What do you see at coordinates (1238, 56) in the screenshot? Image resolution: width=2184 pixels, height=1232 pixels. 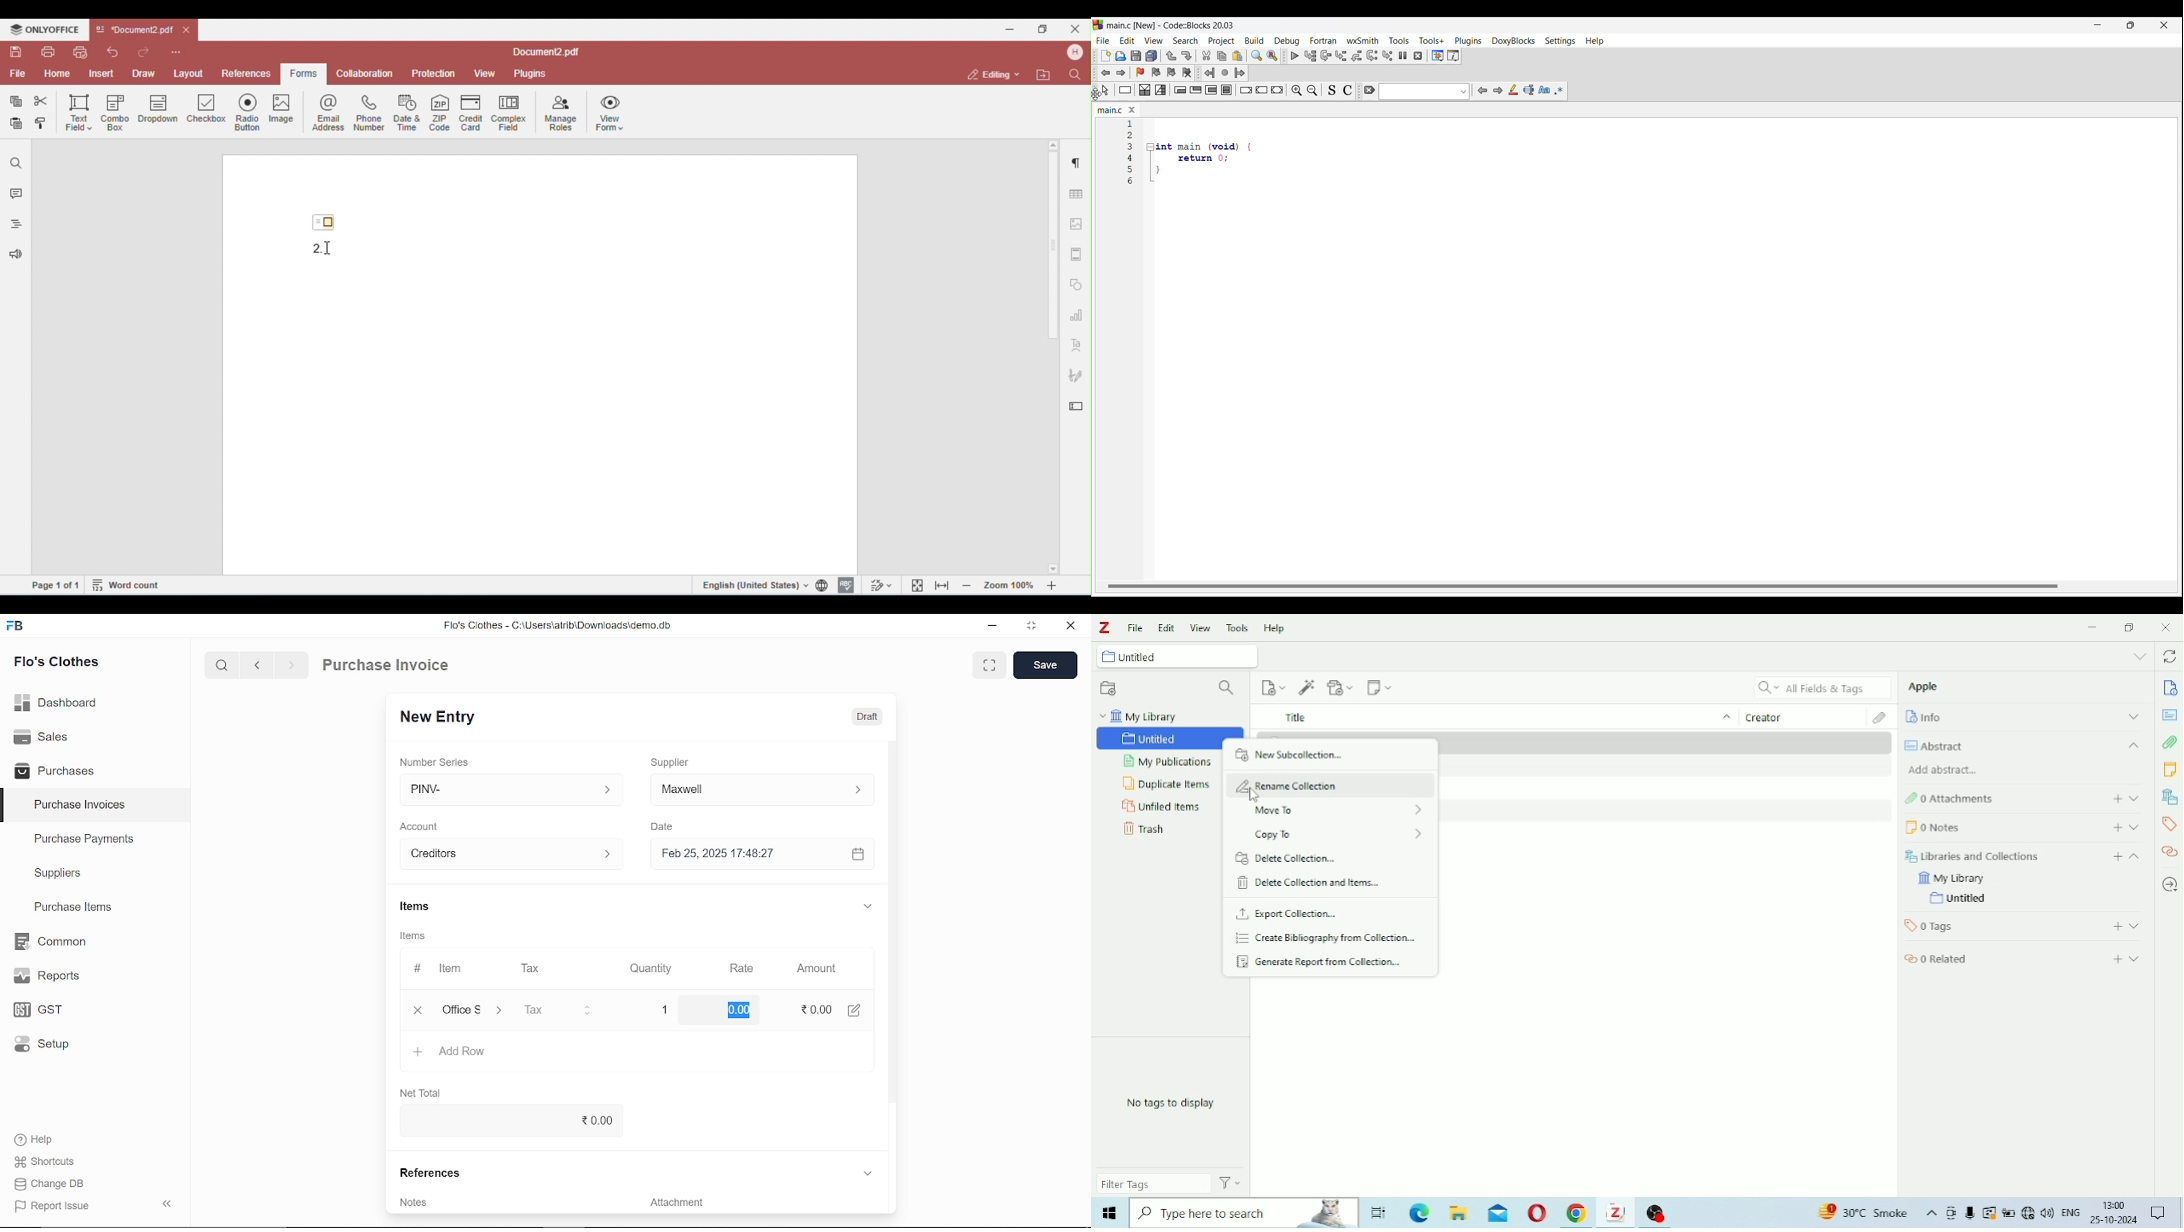 I see `Paste` at bounding box center [1238, 56].